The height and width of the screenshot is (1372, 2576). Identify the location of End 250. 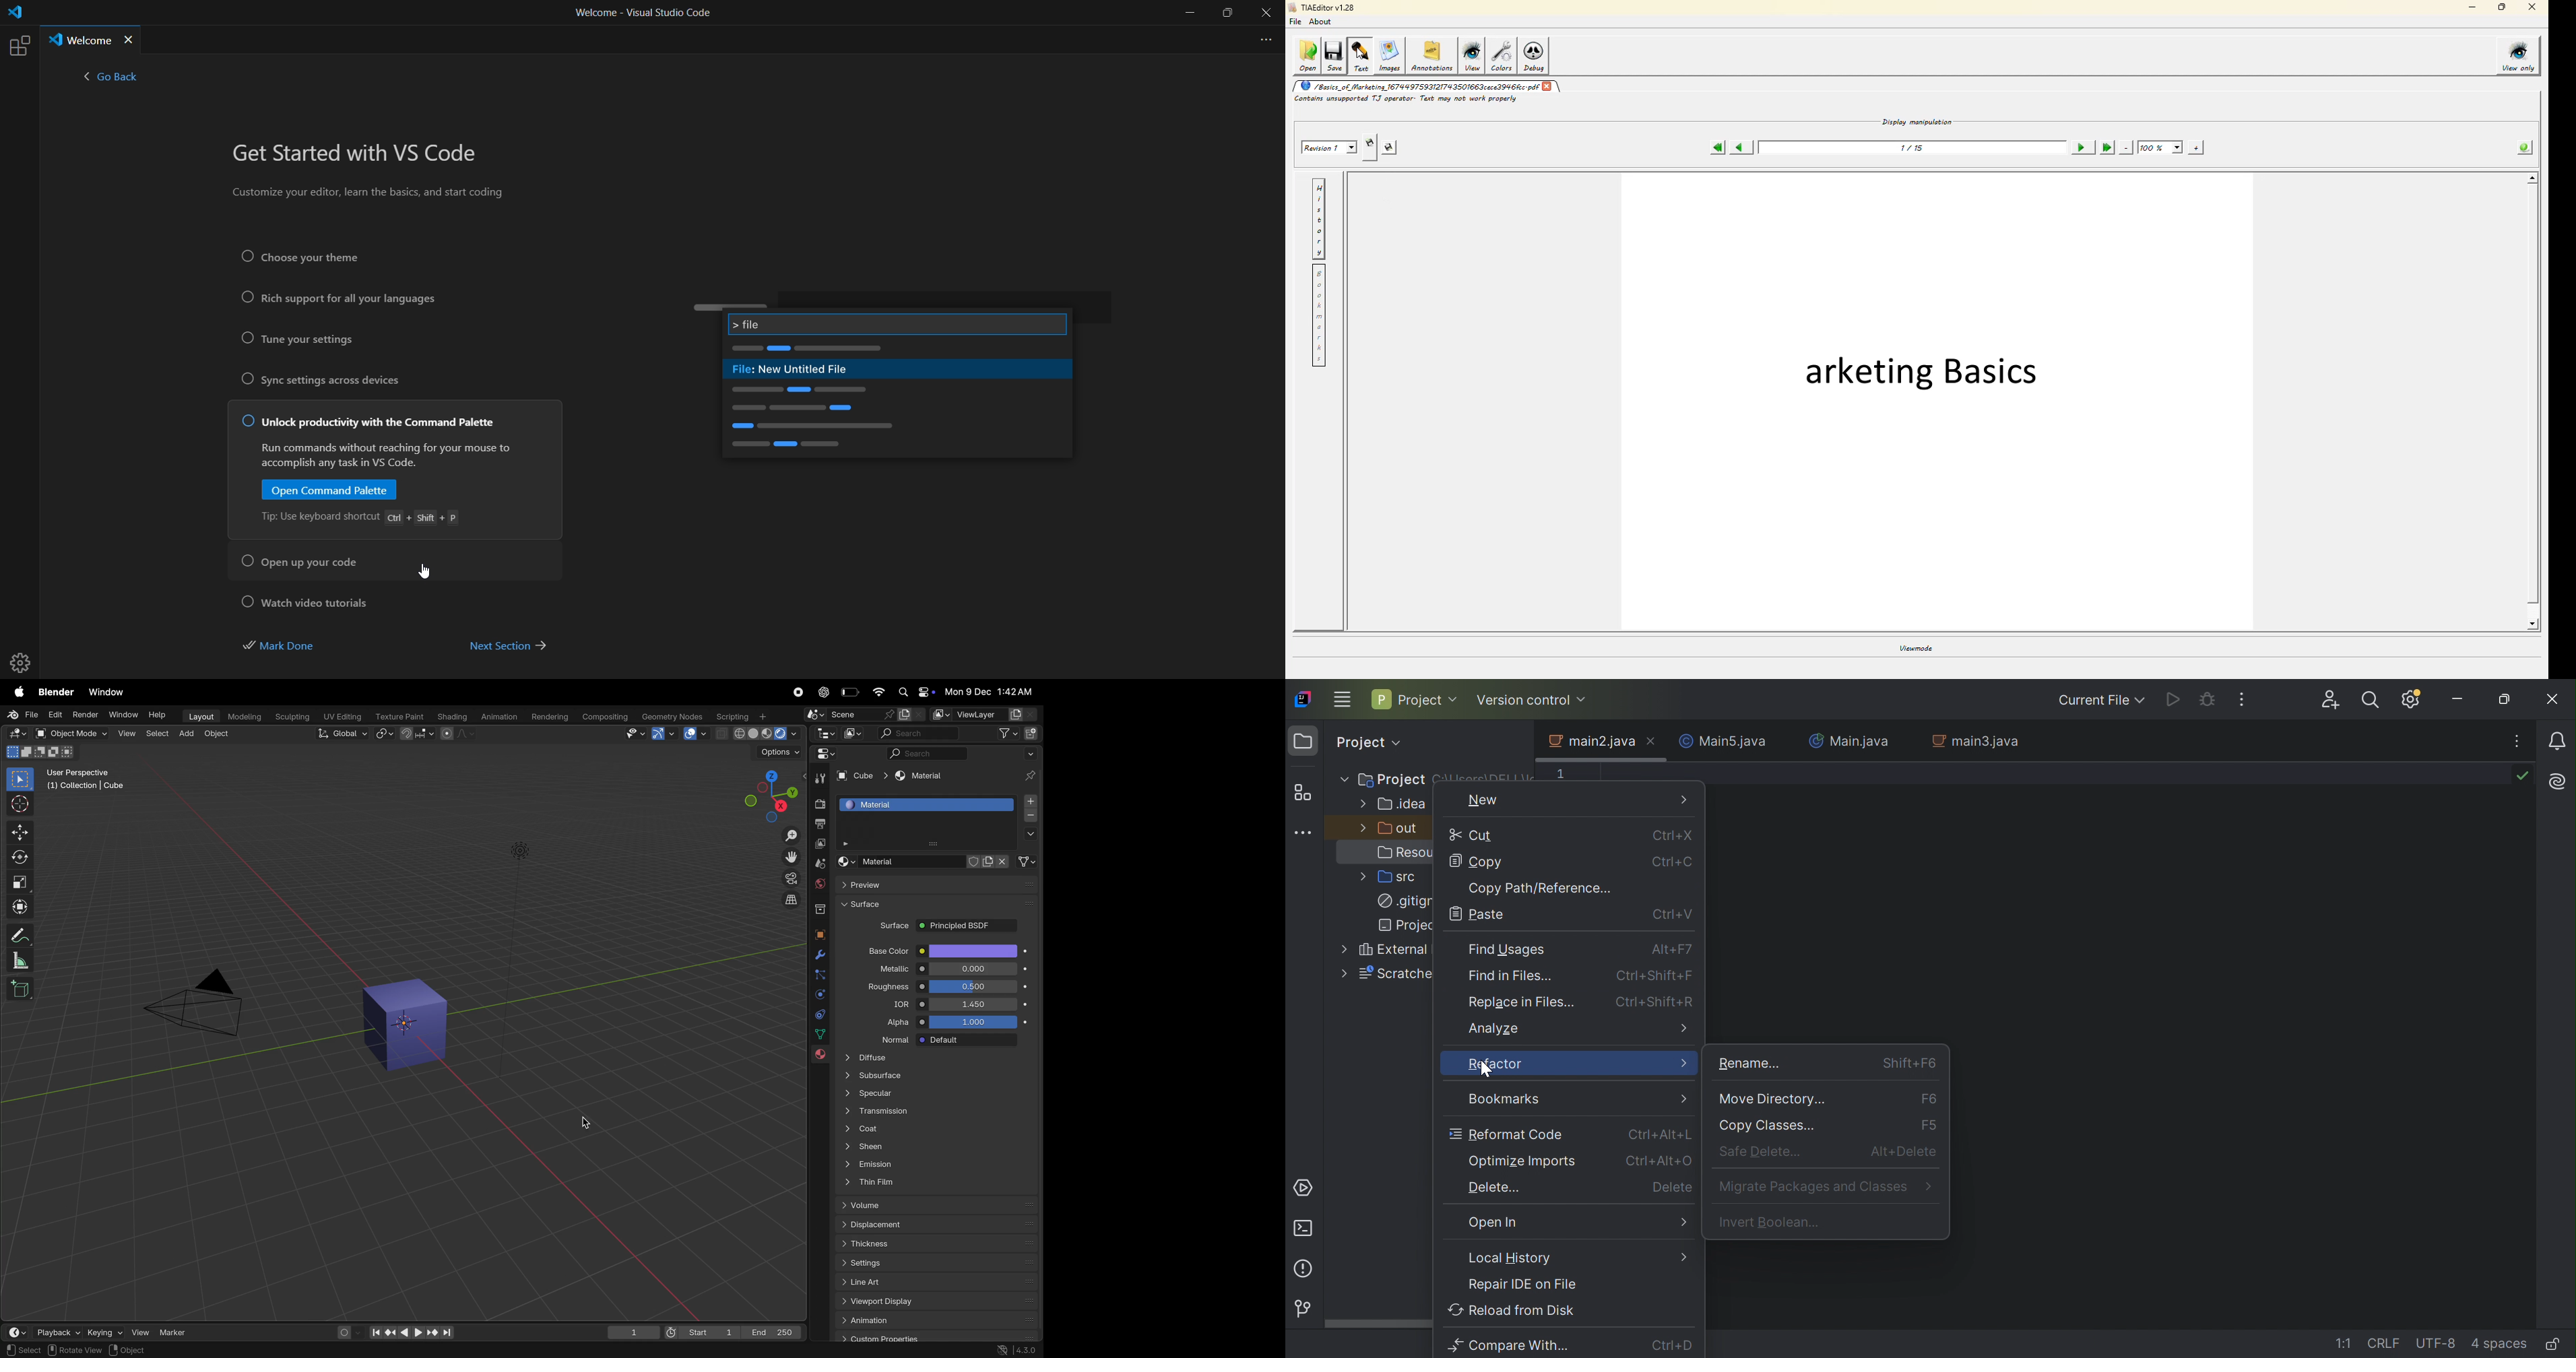
(772, 1332).